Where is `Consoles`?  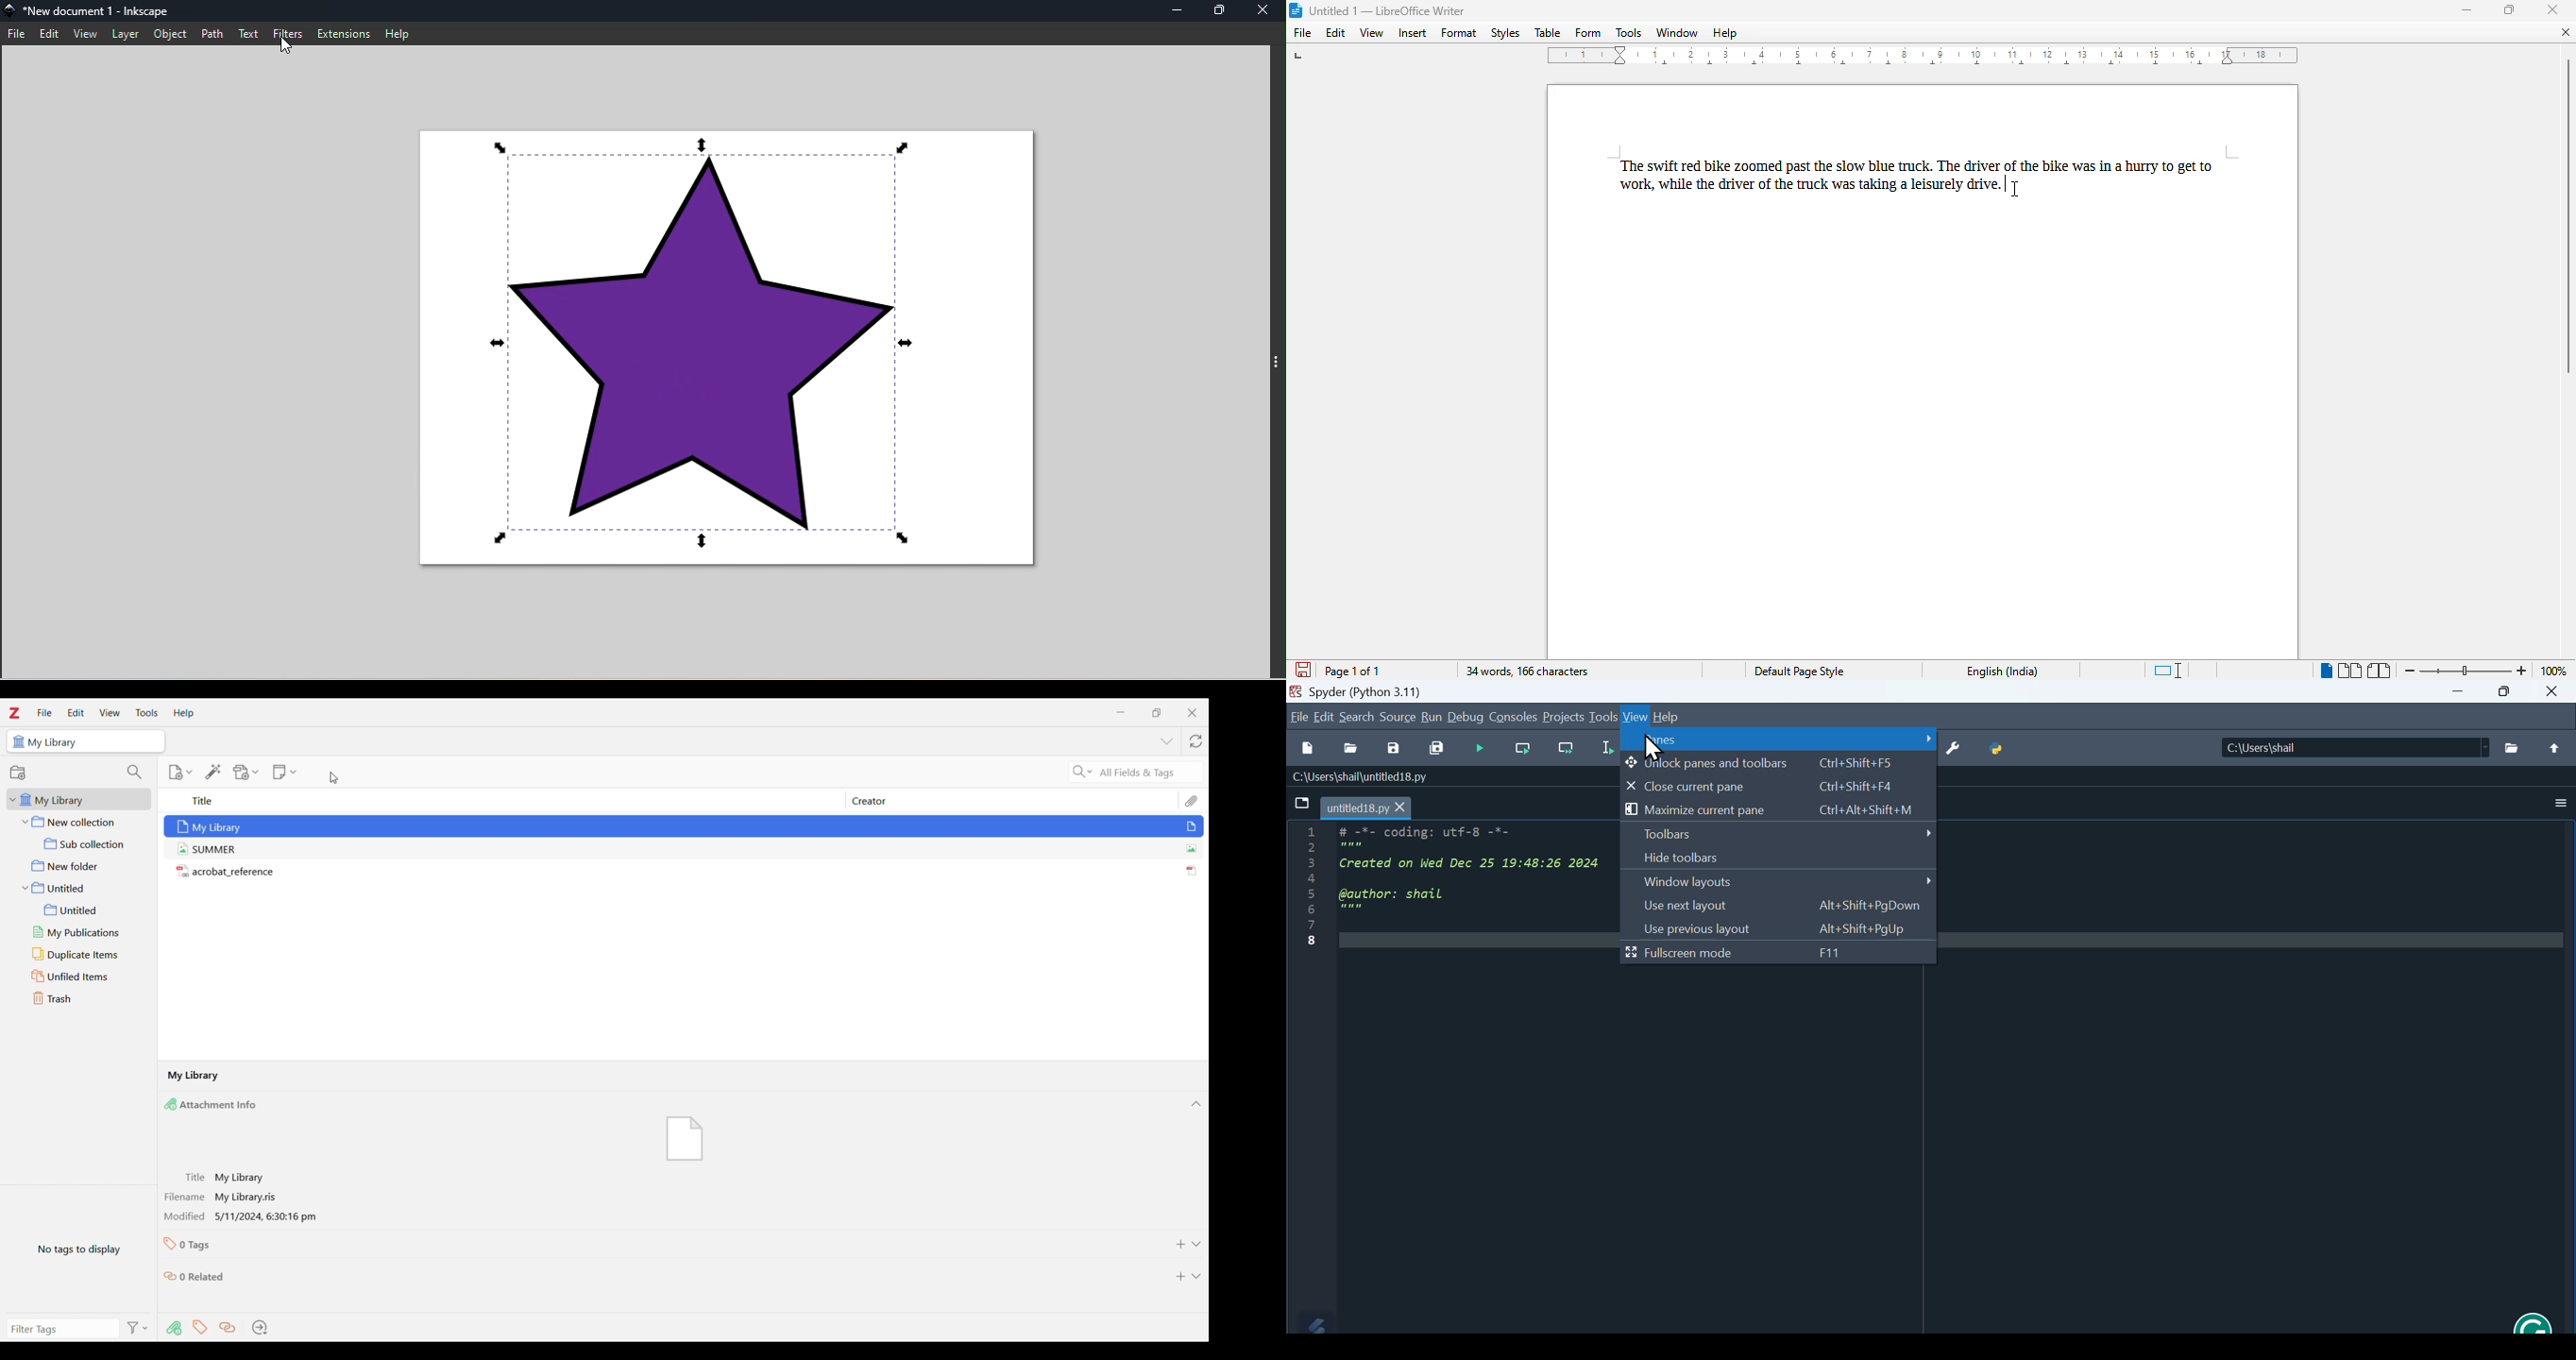
Consoles is located at coordinates (1515, 716).